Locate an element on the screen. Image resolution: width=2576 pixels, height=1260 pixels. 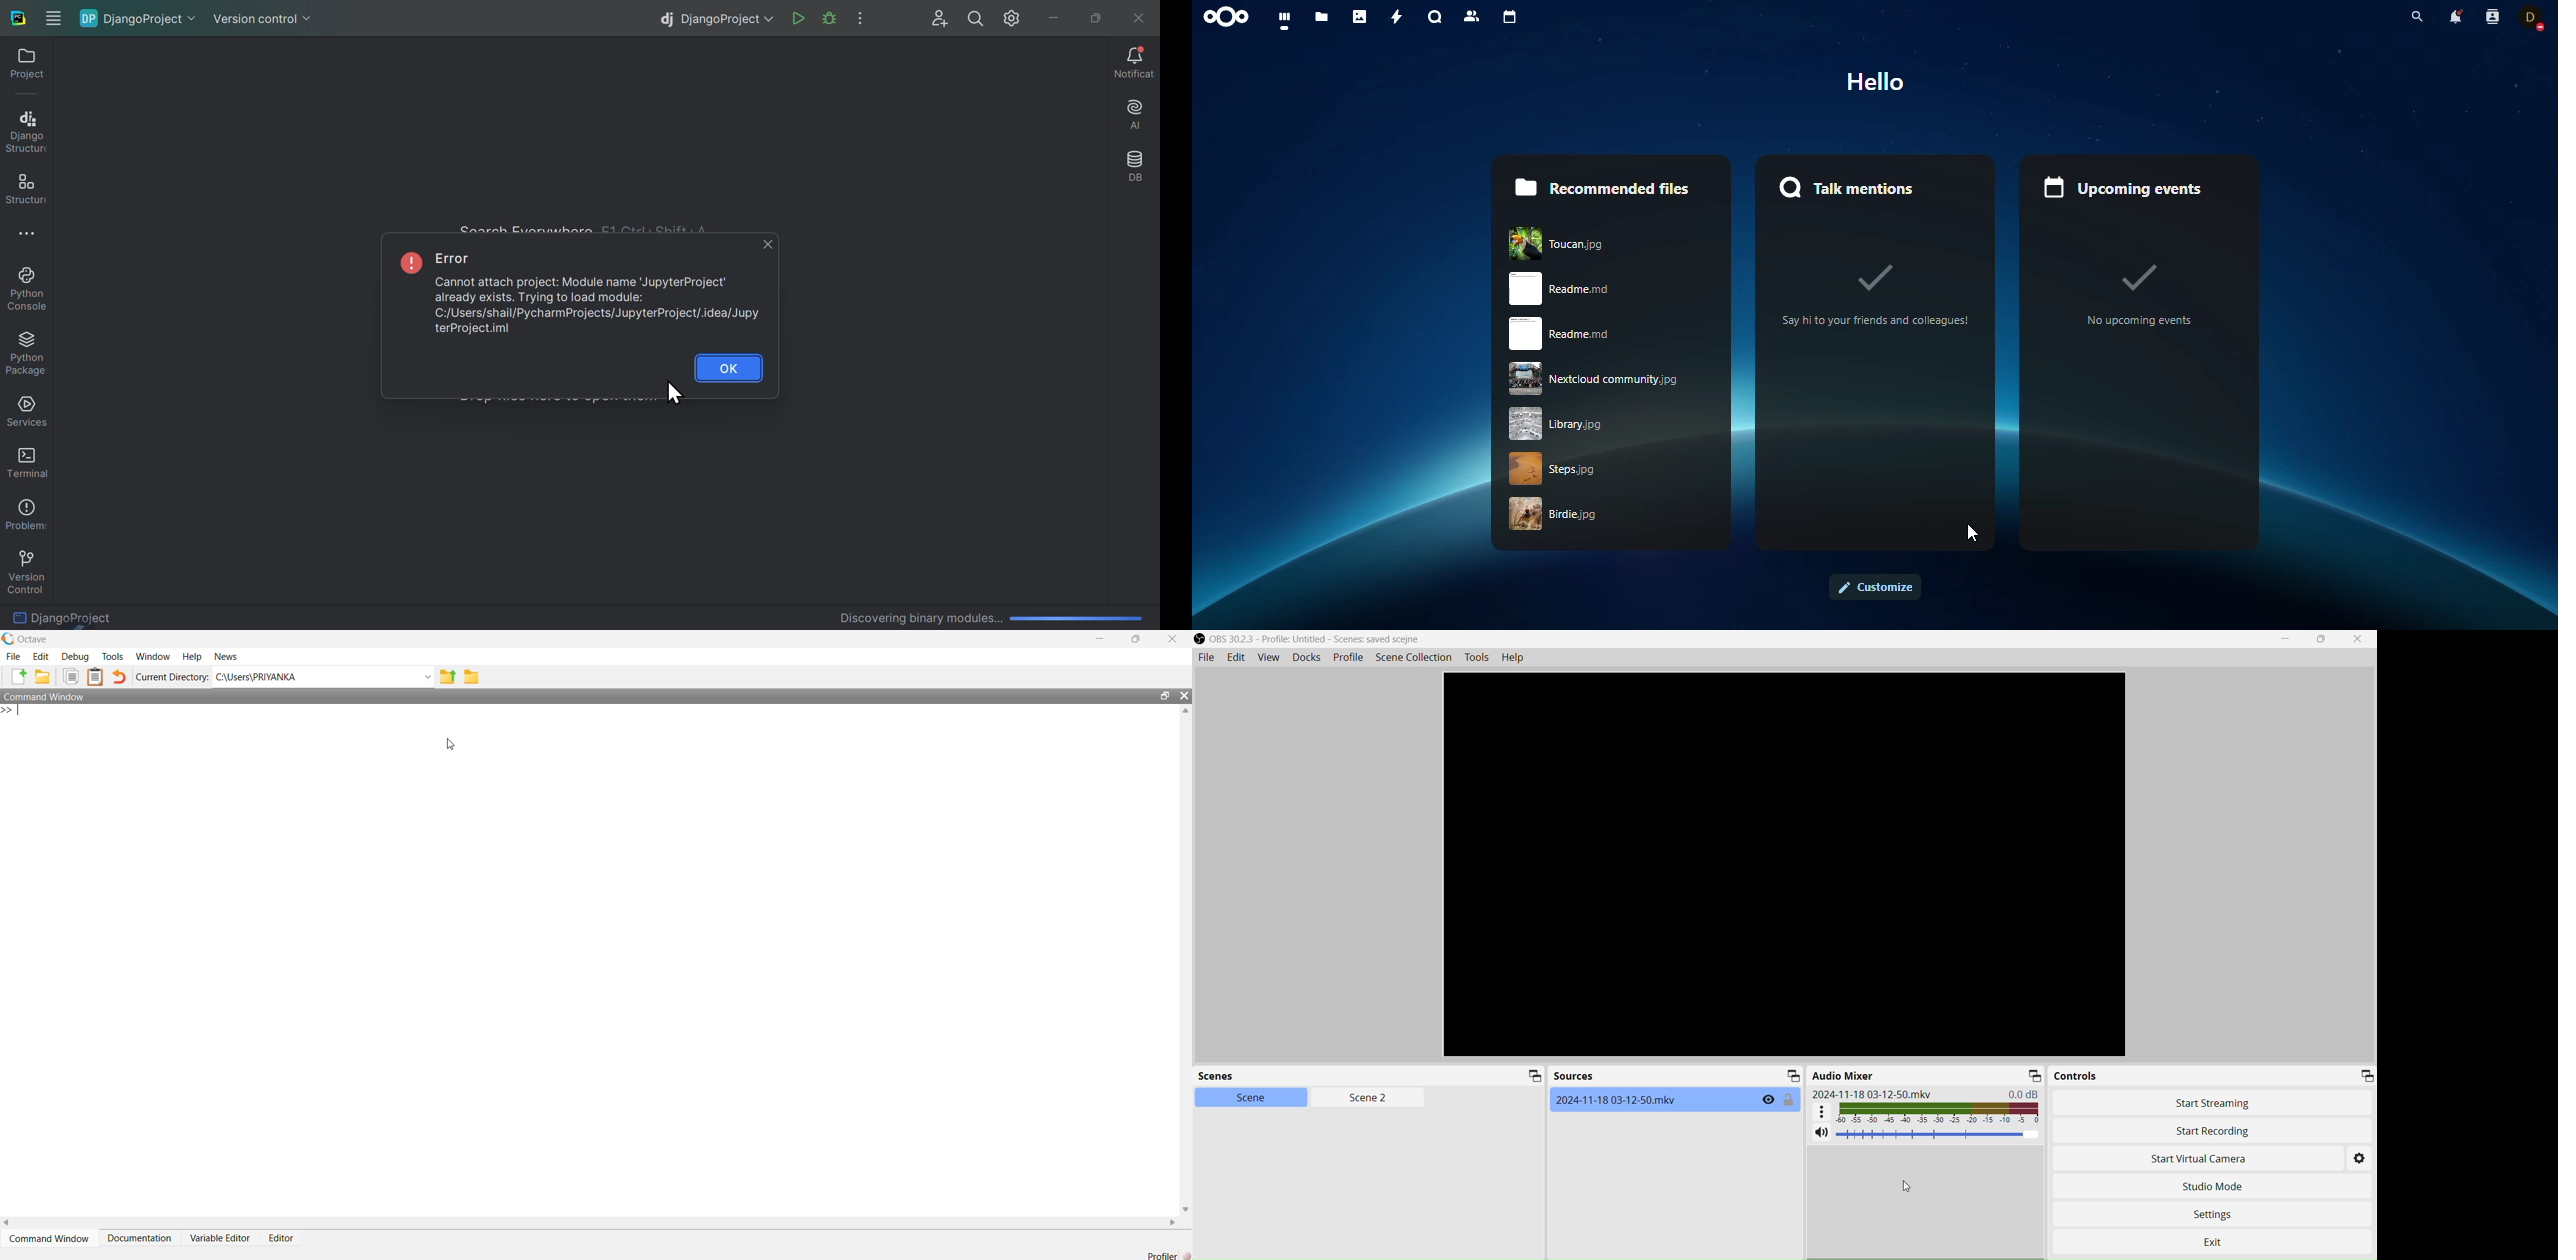
Python console is located at coordinates (30, 290).